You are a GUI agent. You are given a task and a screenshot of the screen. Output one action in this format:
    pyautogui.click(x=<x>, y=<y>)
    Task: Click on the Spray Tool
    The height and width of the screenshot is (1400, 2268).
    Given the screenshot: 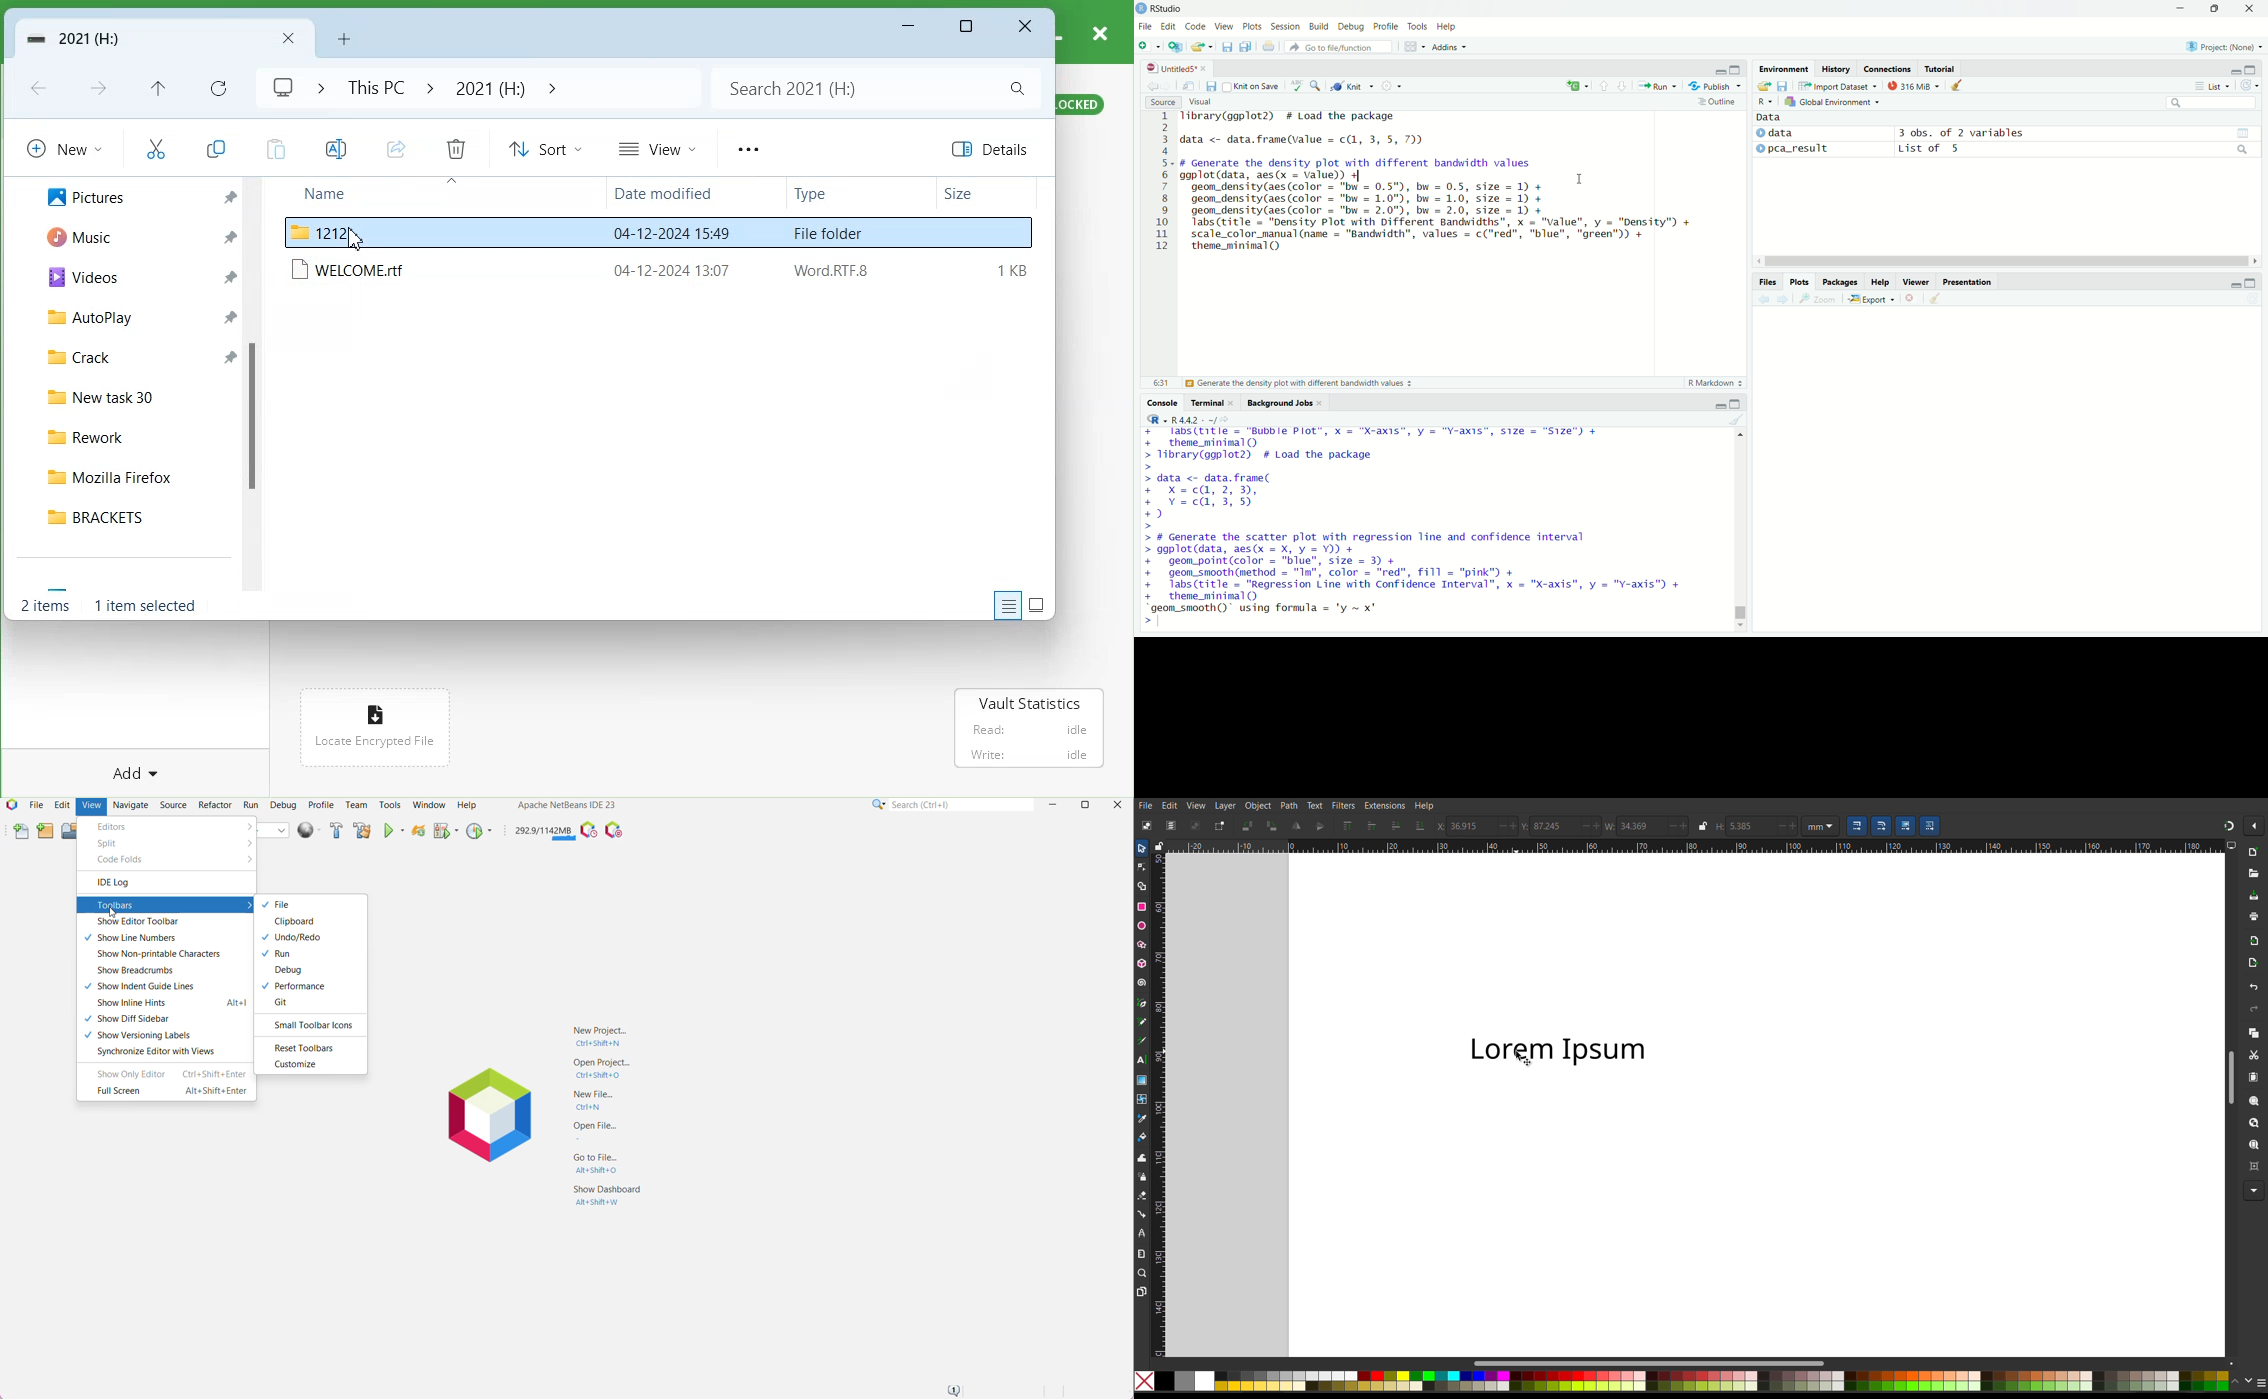 What is the action you would take?
    pyautogui.click(x=1143, y=1179)
    